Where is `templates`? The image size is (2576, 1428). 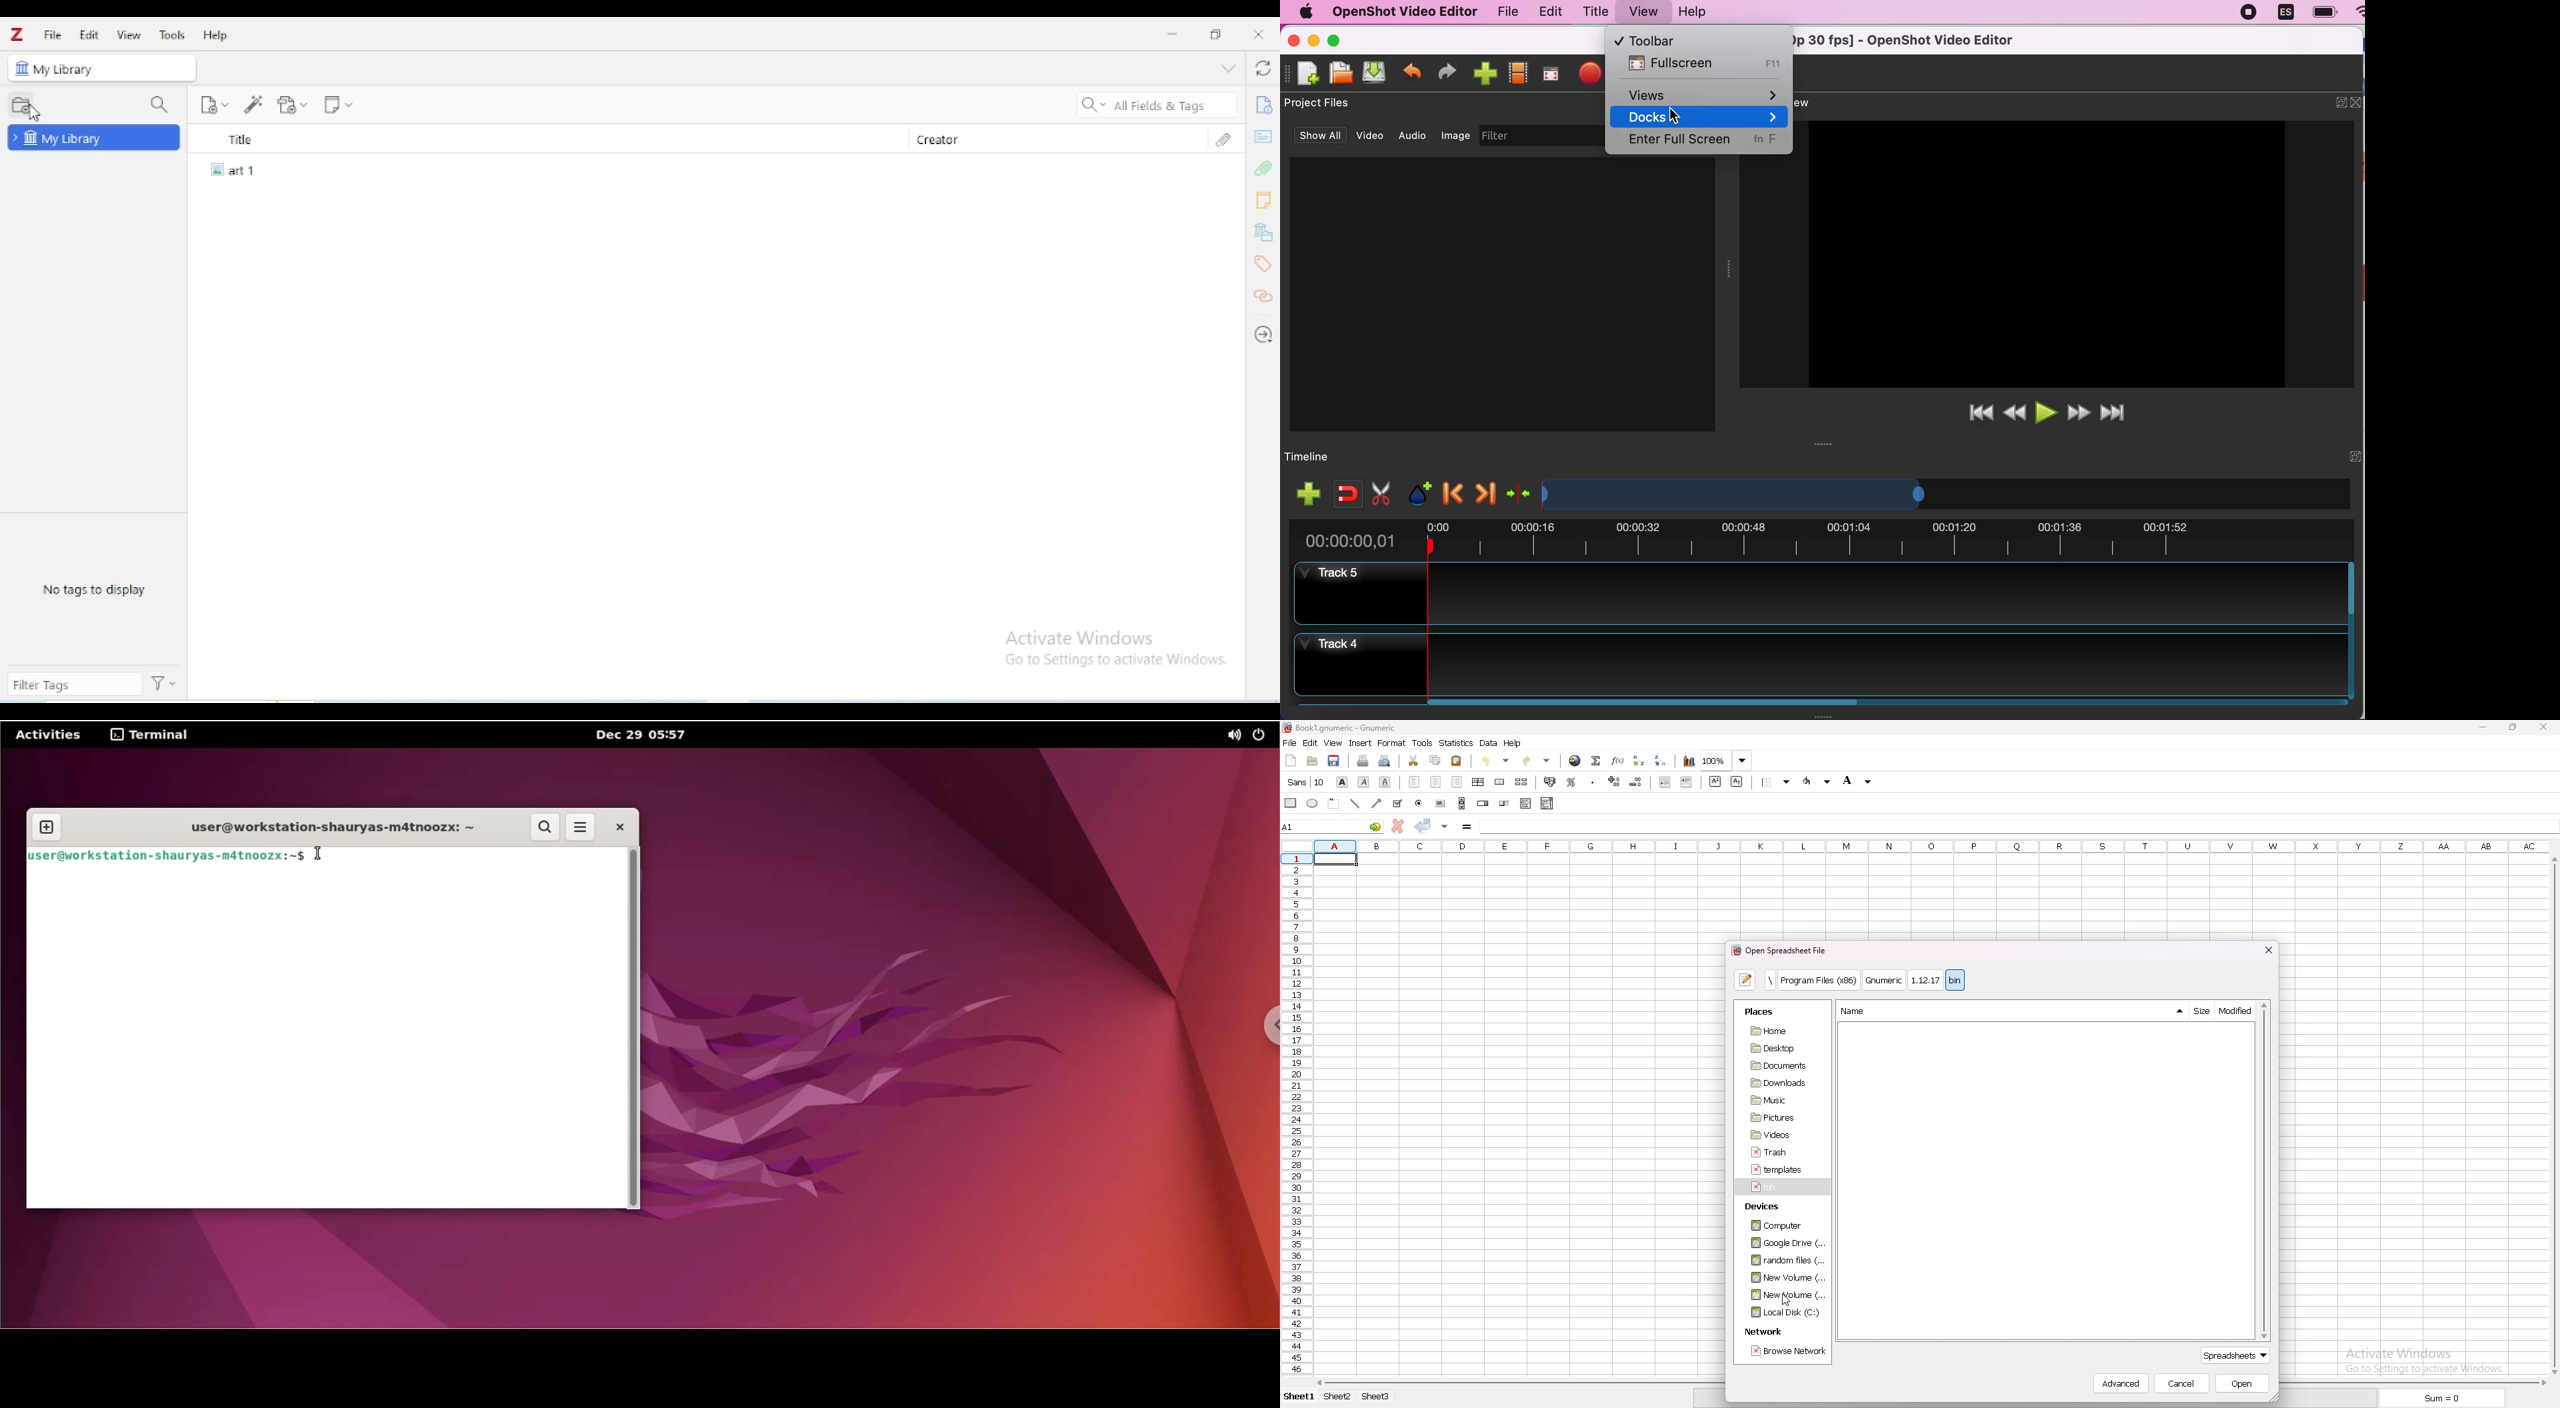
templates is located at coordinates (1777, 1168).